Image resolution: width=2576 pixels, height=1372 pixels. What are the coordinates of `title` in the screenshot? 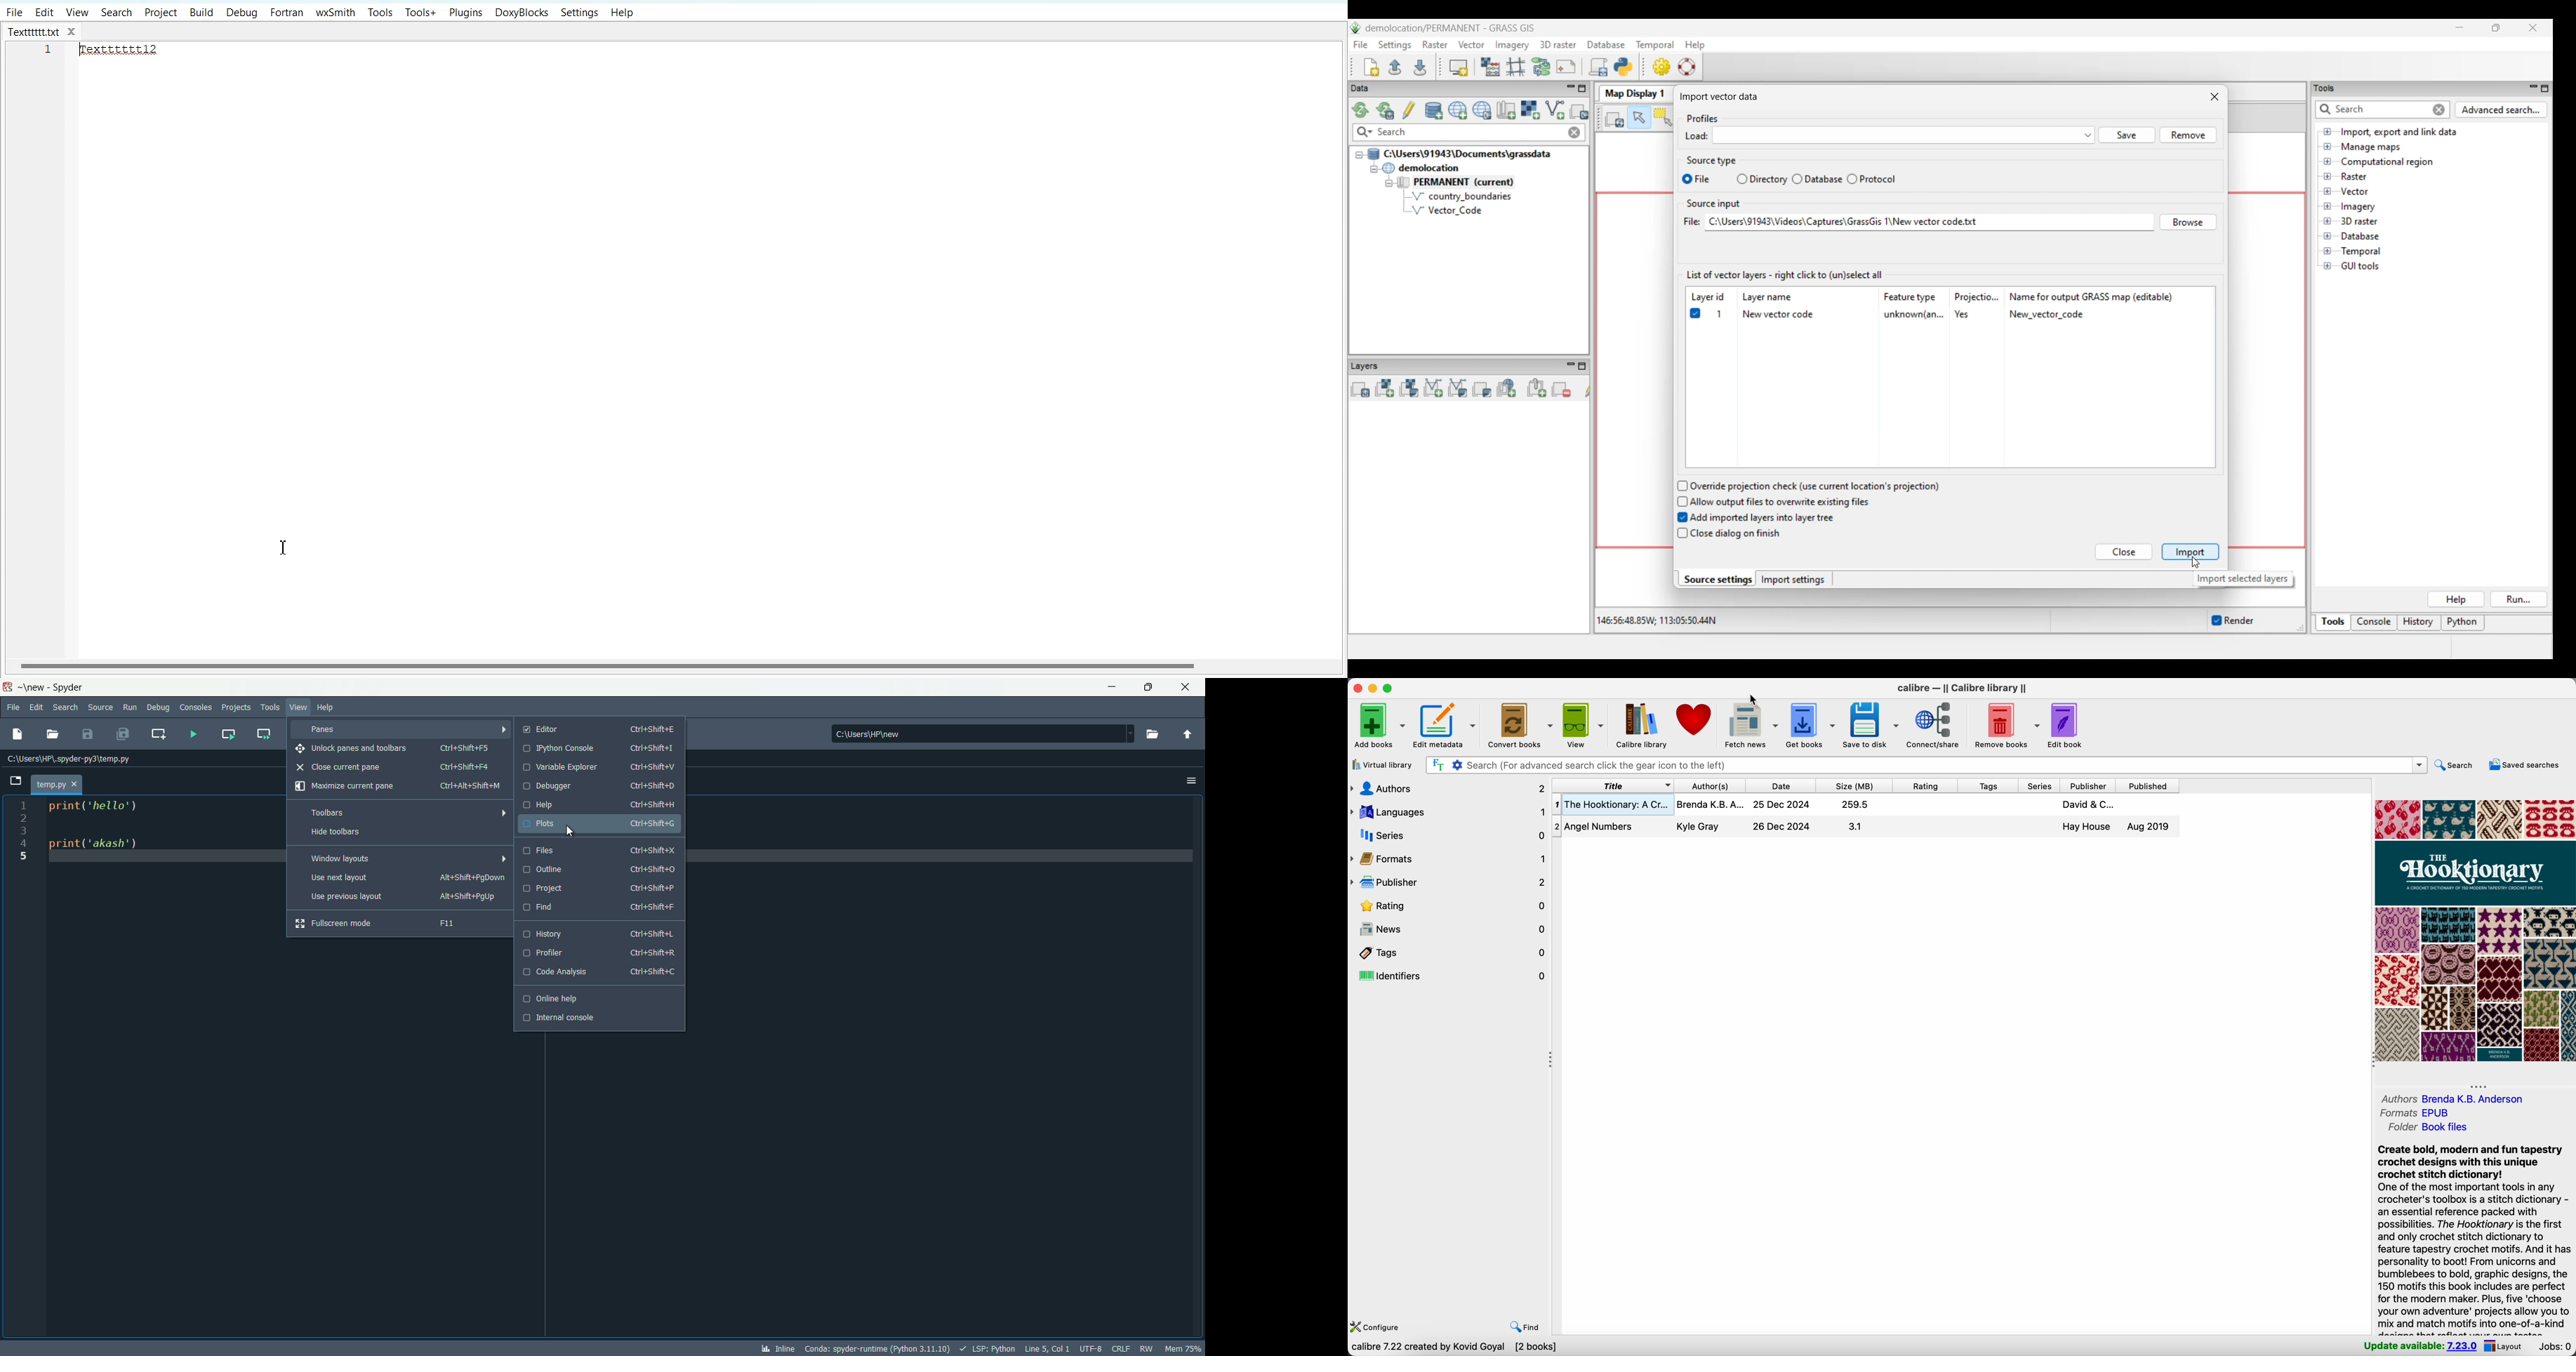 It's located at (1613, 787).